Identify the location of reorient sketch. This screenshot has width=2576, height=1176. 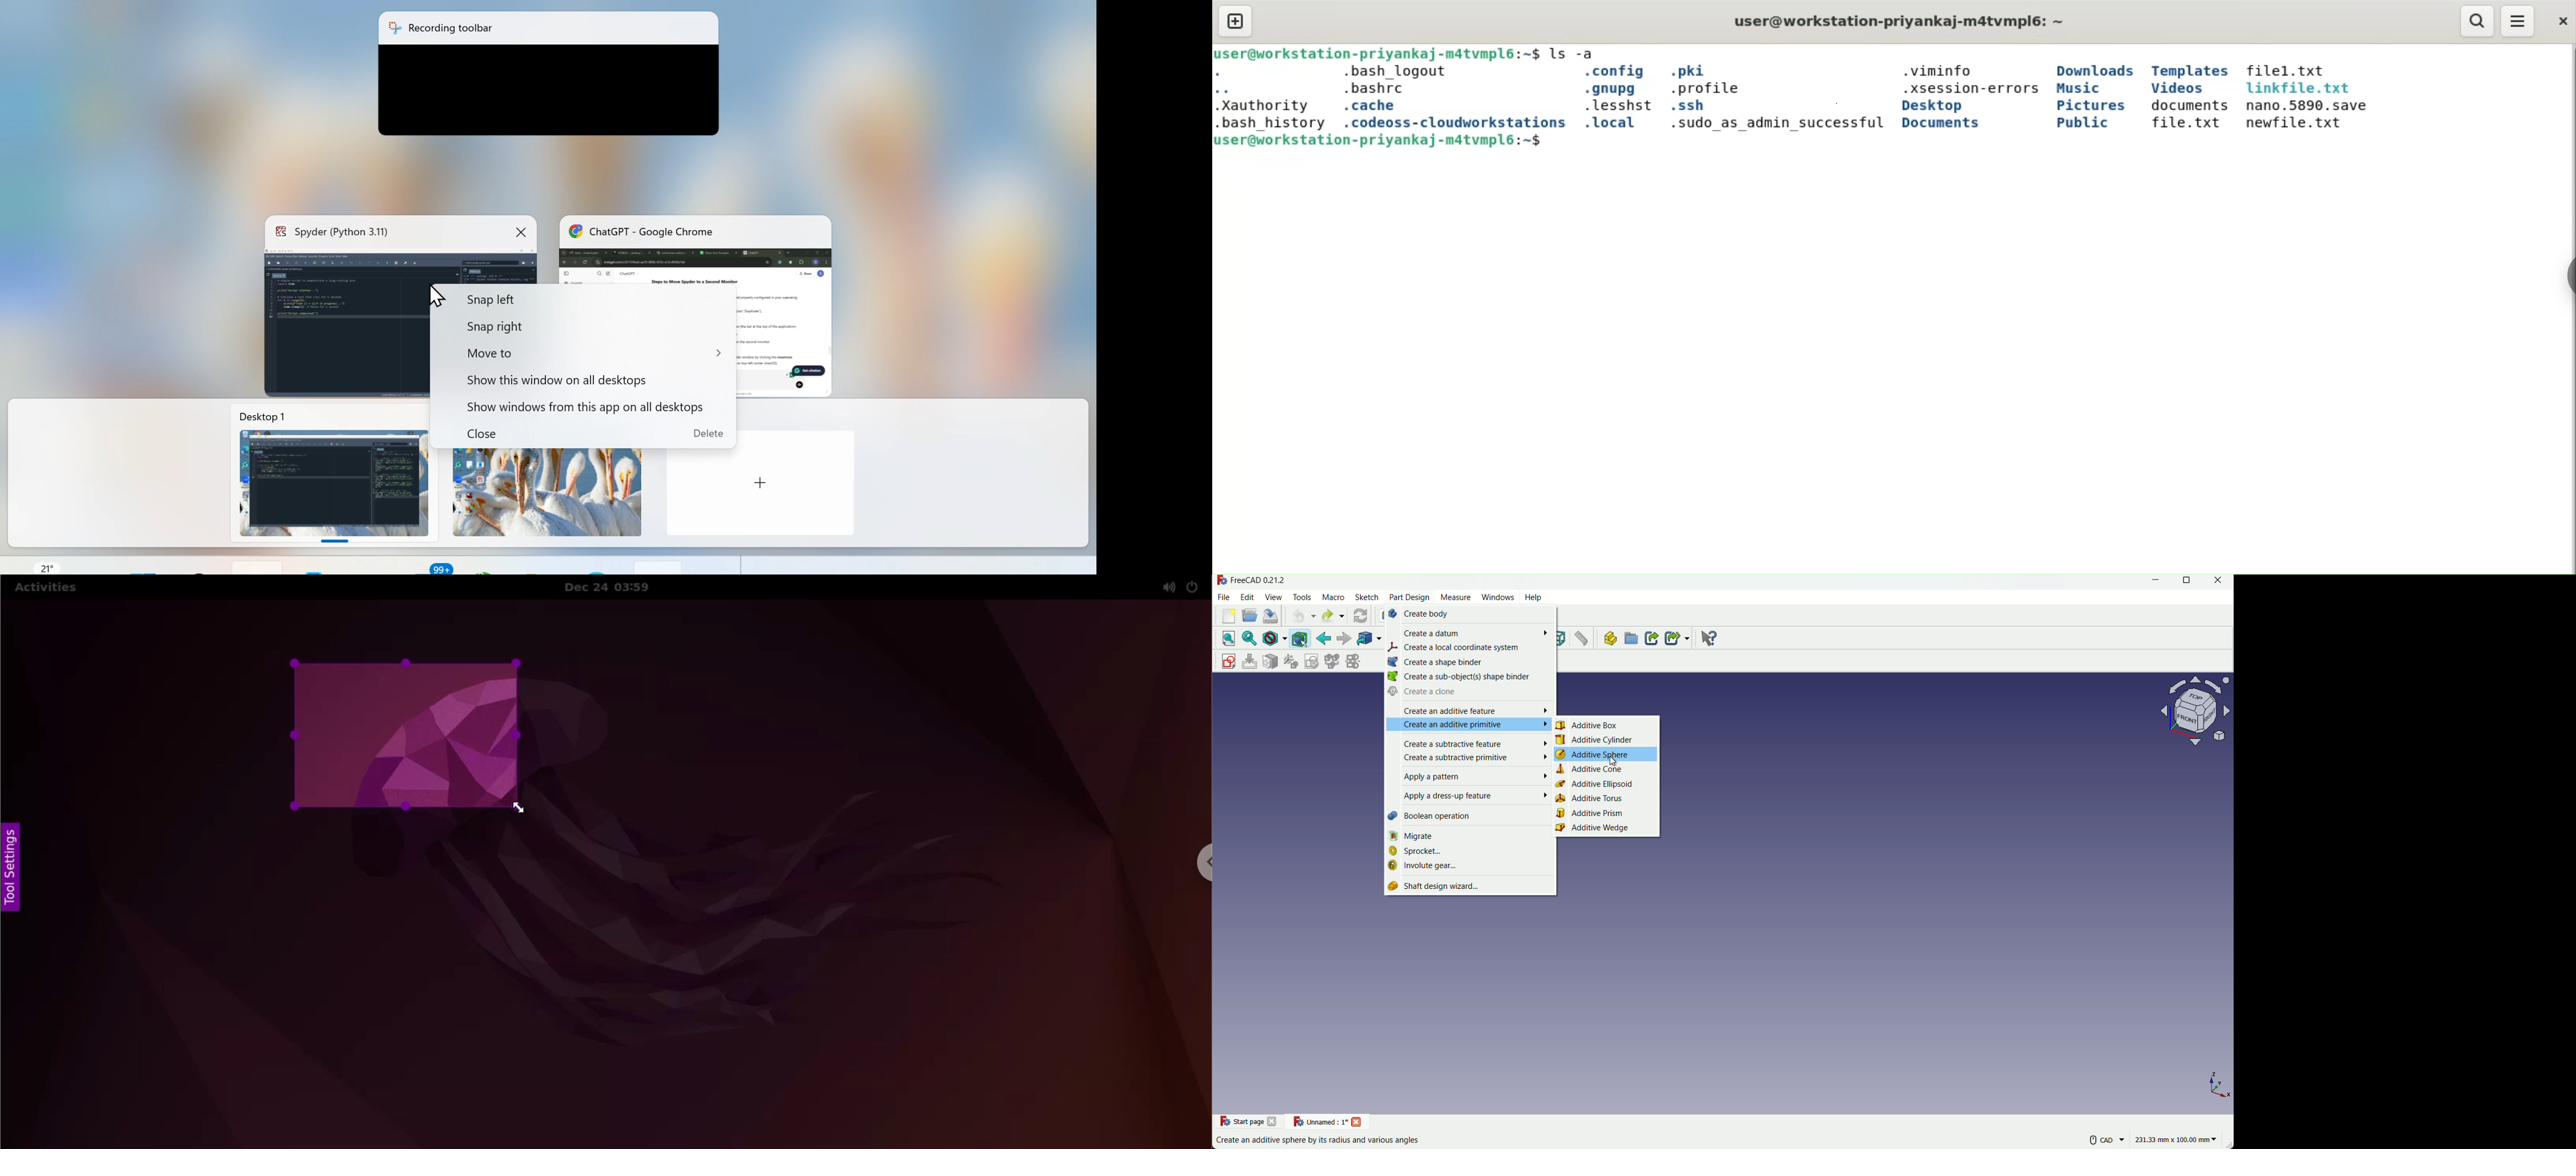
(1290, 661).